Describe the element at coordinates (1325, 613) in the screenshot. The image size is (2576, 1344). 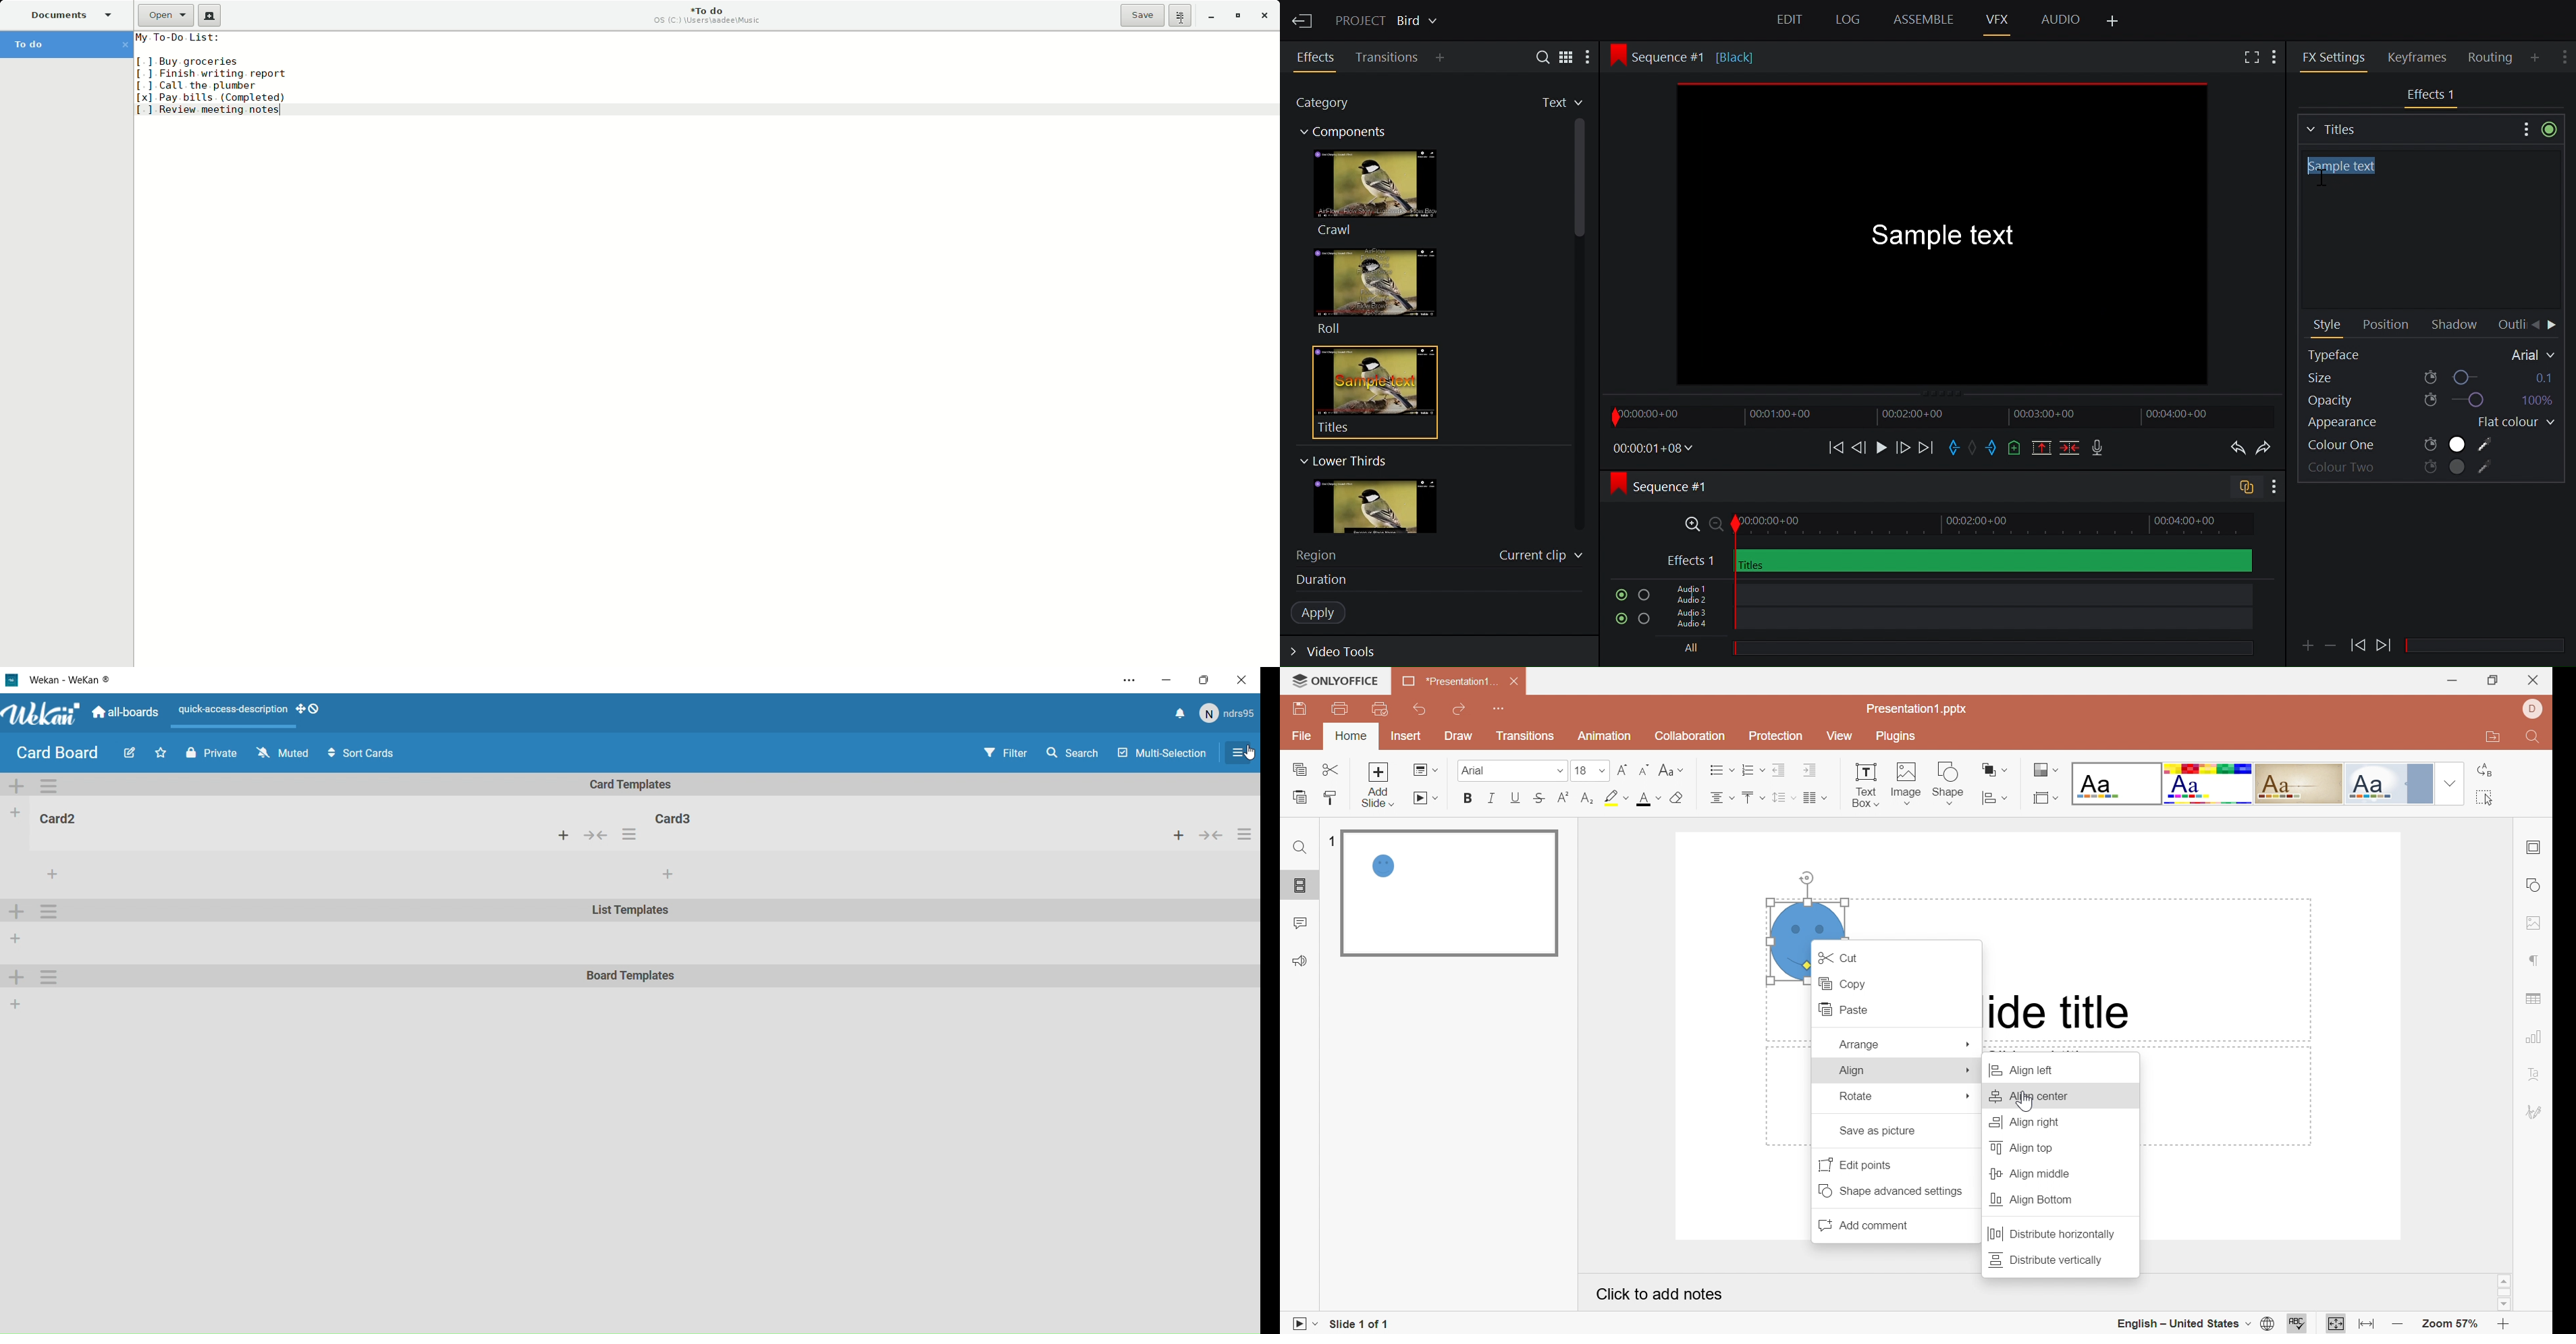
I see `Apply` at that location.